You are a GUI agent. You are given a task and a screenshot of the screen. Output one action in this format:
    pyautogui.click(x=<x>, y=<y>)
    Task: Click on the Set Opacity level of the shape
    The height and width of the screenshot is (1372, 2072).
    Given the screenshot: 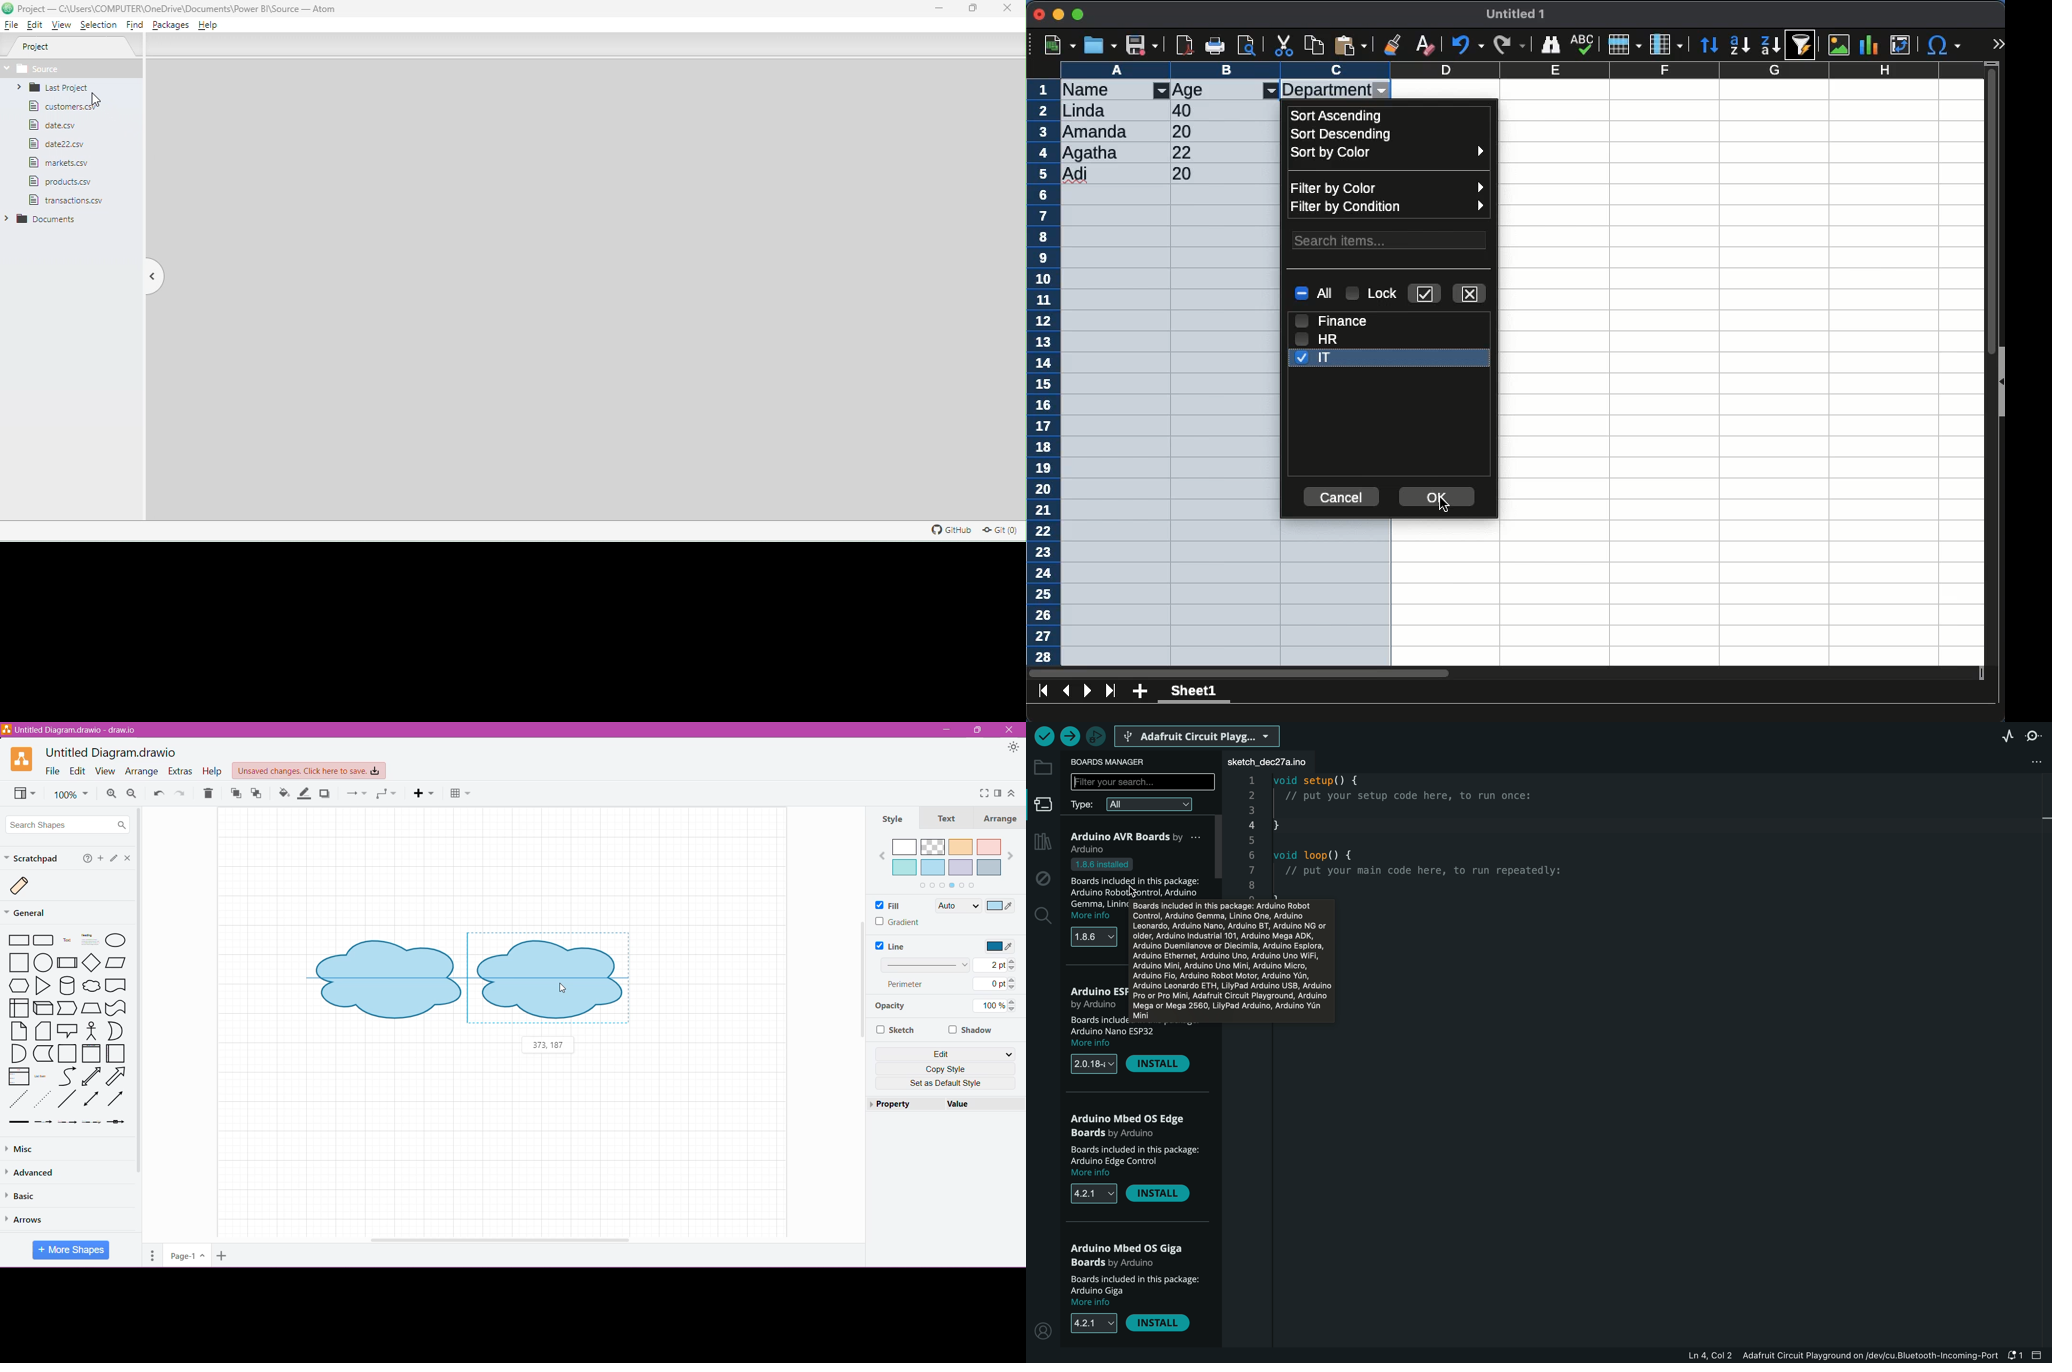 What is the action you would take?
    pyautogui.click(x=998, y=1006)
    